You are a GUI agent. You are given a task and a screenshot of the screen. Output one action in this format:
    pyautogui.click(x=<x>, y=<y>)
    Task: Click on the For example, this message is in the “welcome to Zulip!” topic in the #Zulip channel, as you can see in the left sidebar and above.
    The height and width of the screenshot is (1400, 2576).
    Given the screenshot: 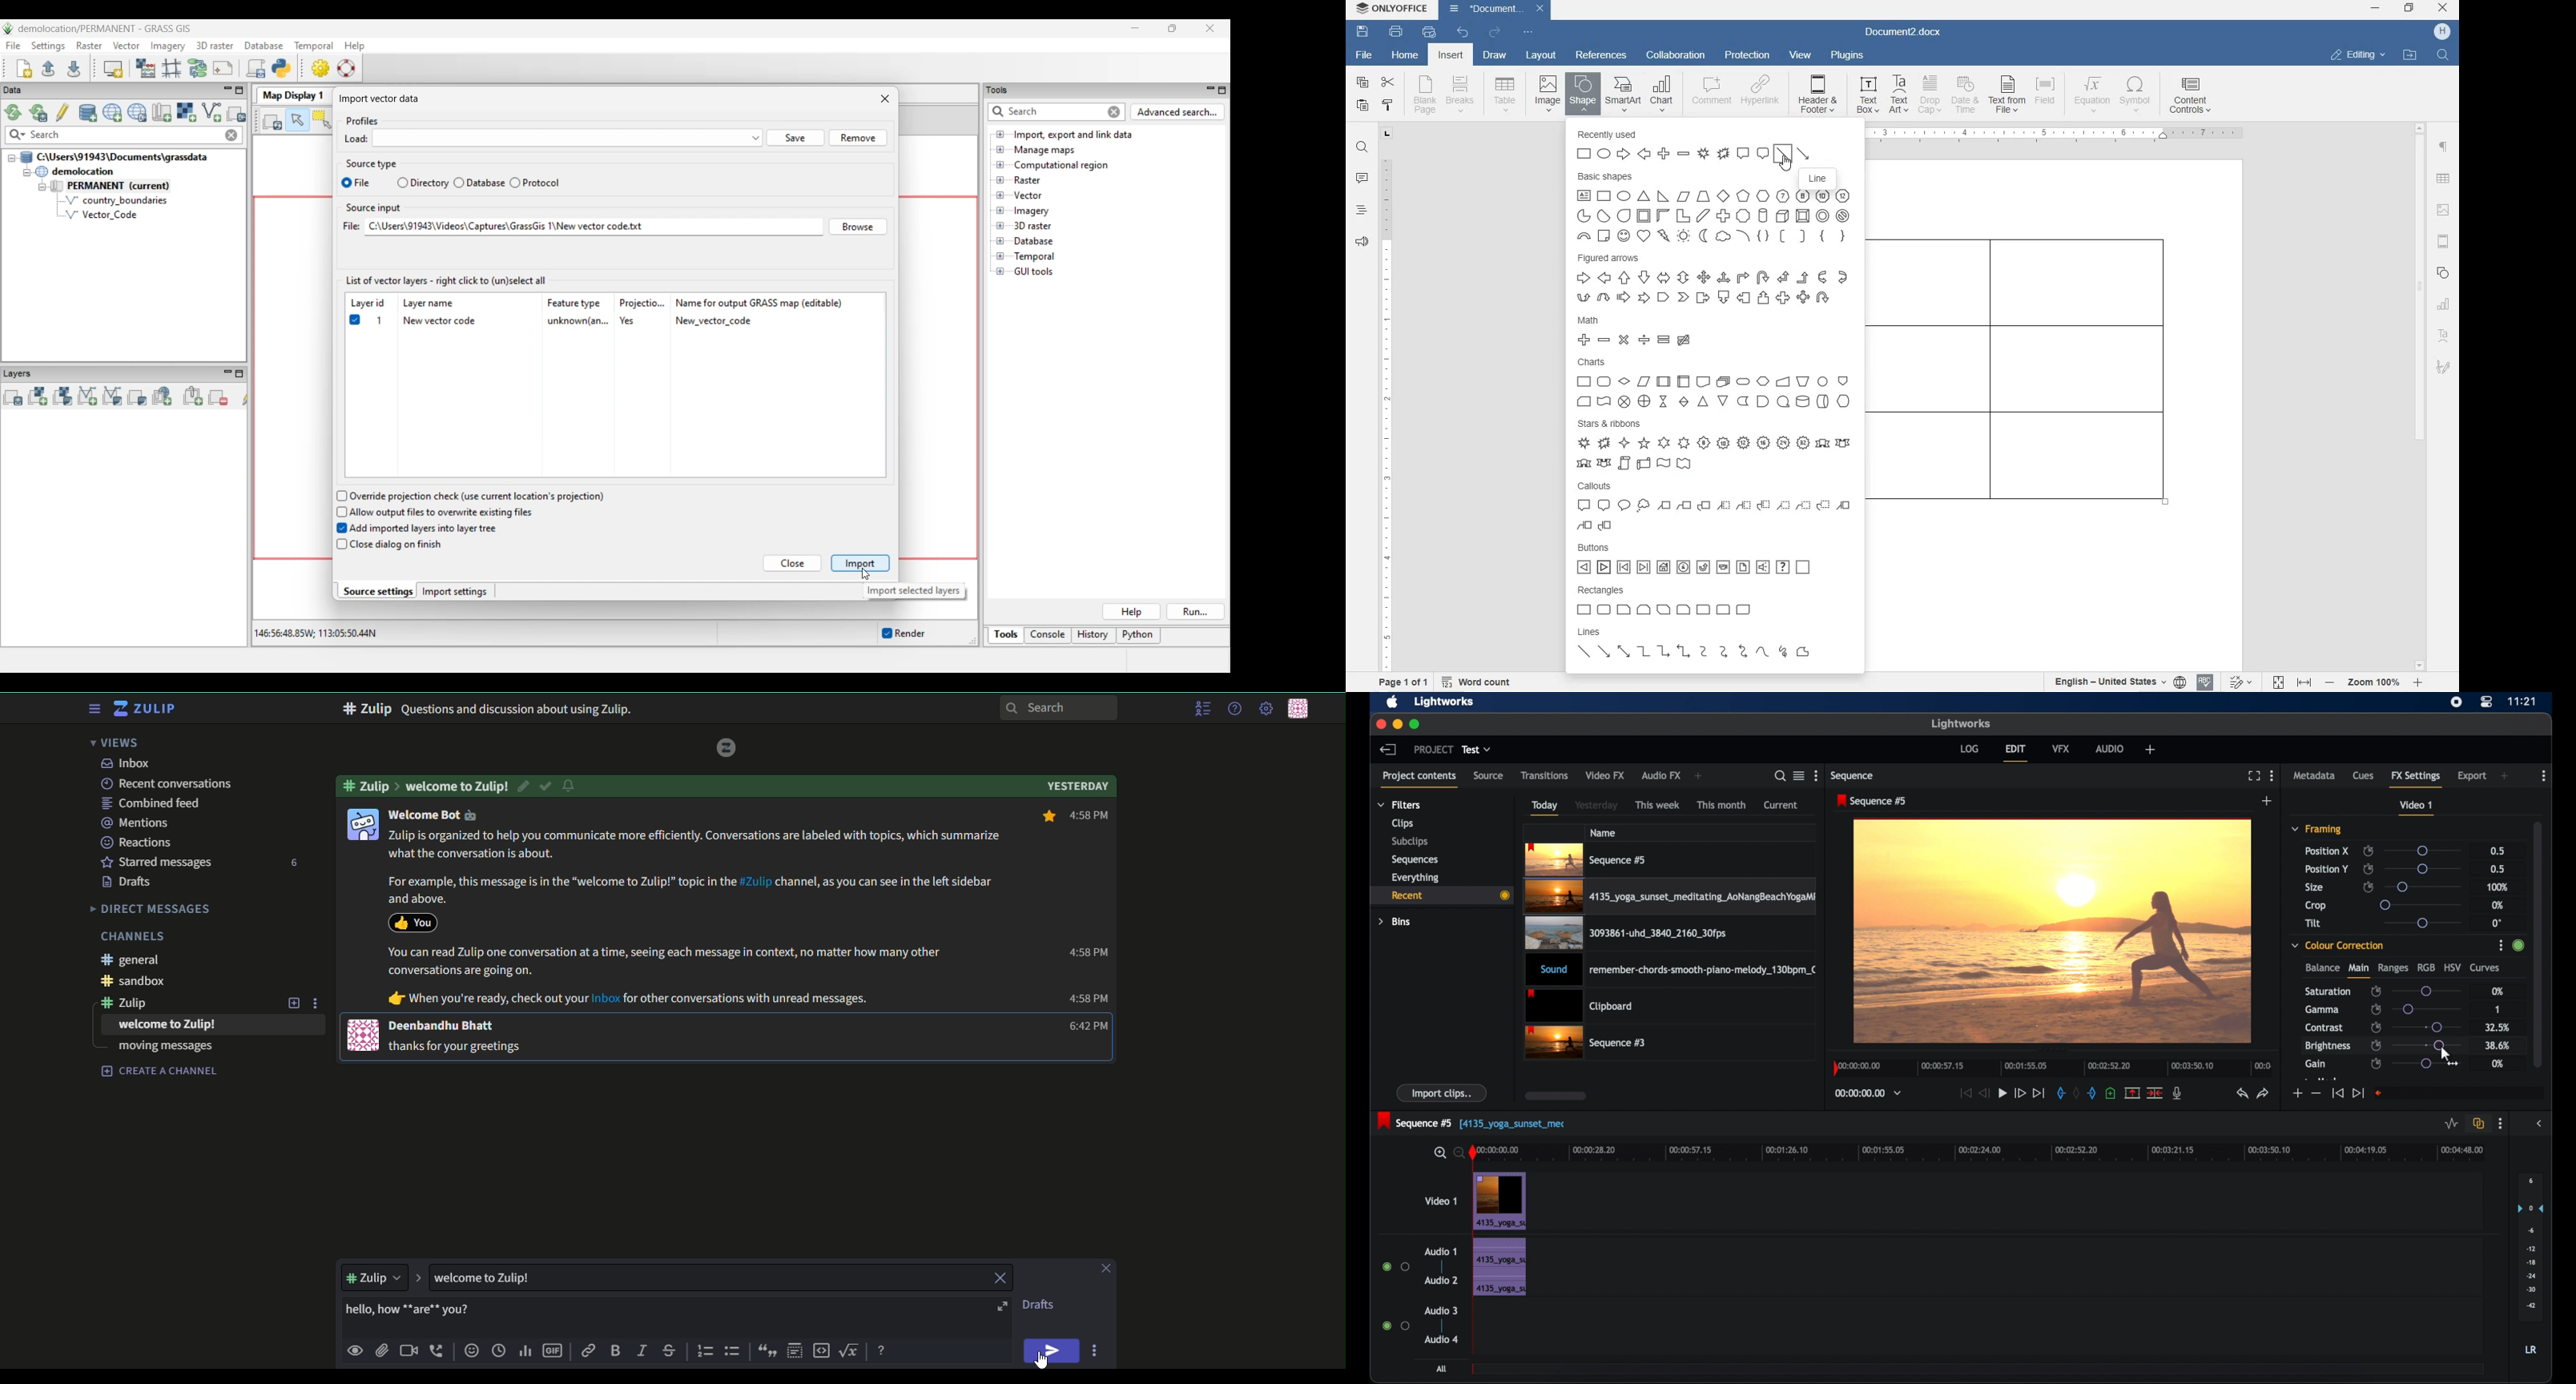 What is the action you would take?
    pyautogui.click(x=691, y=890)
    